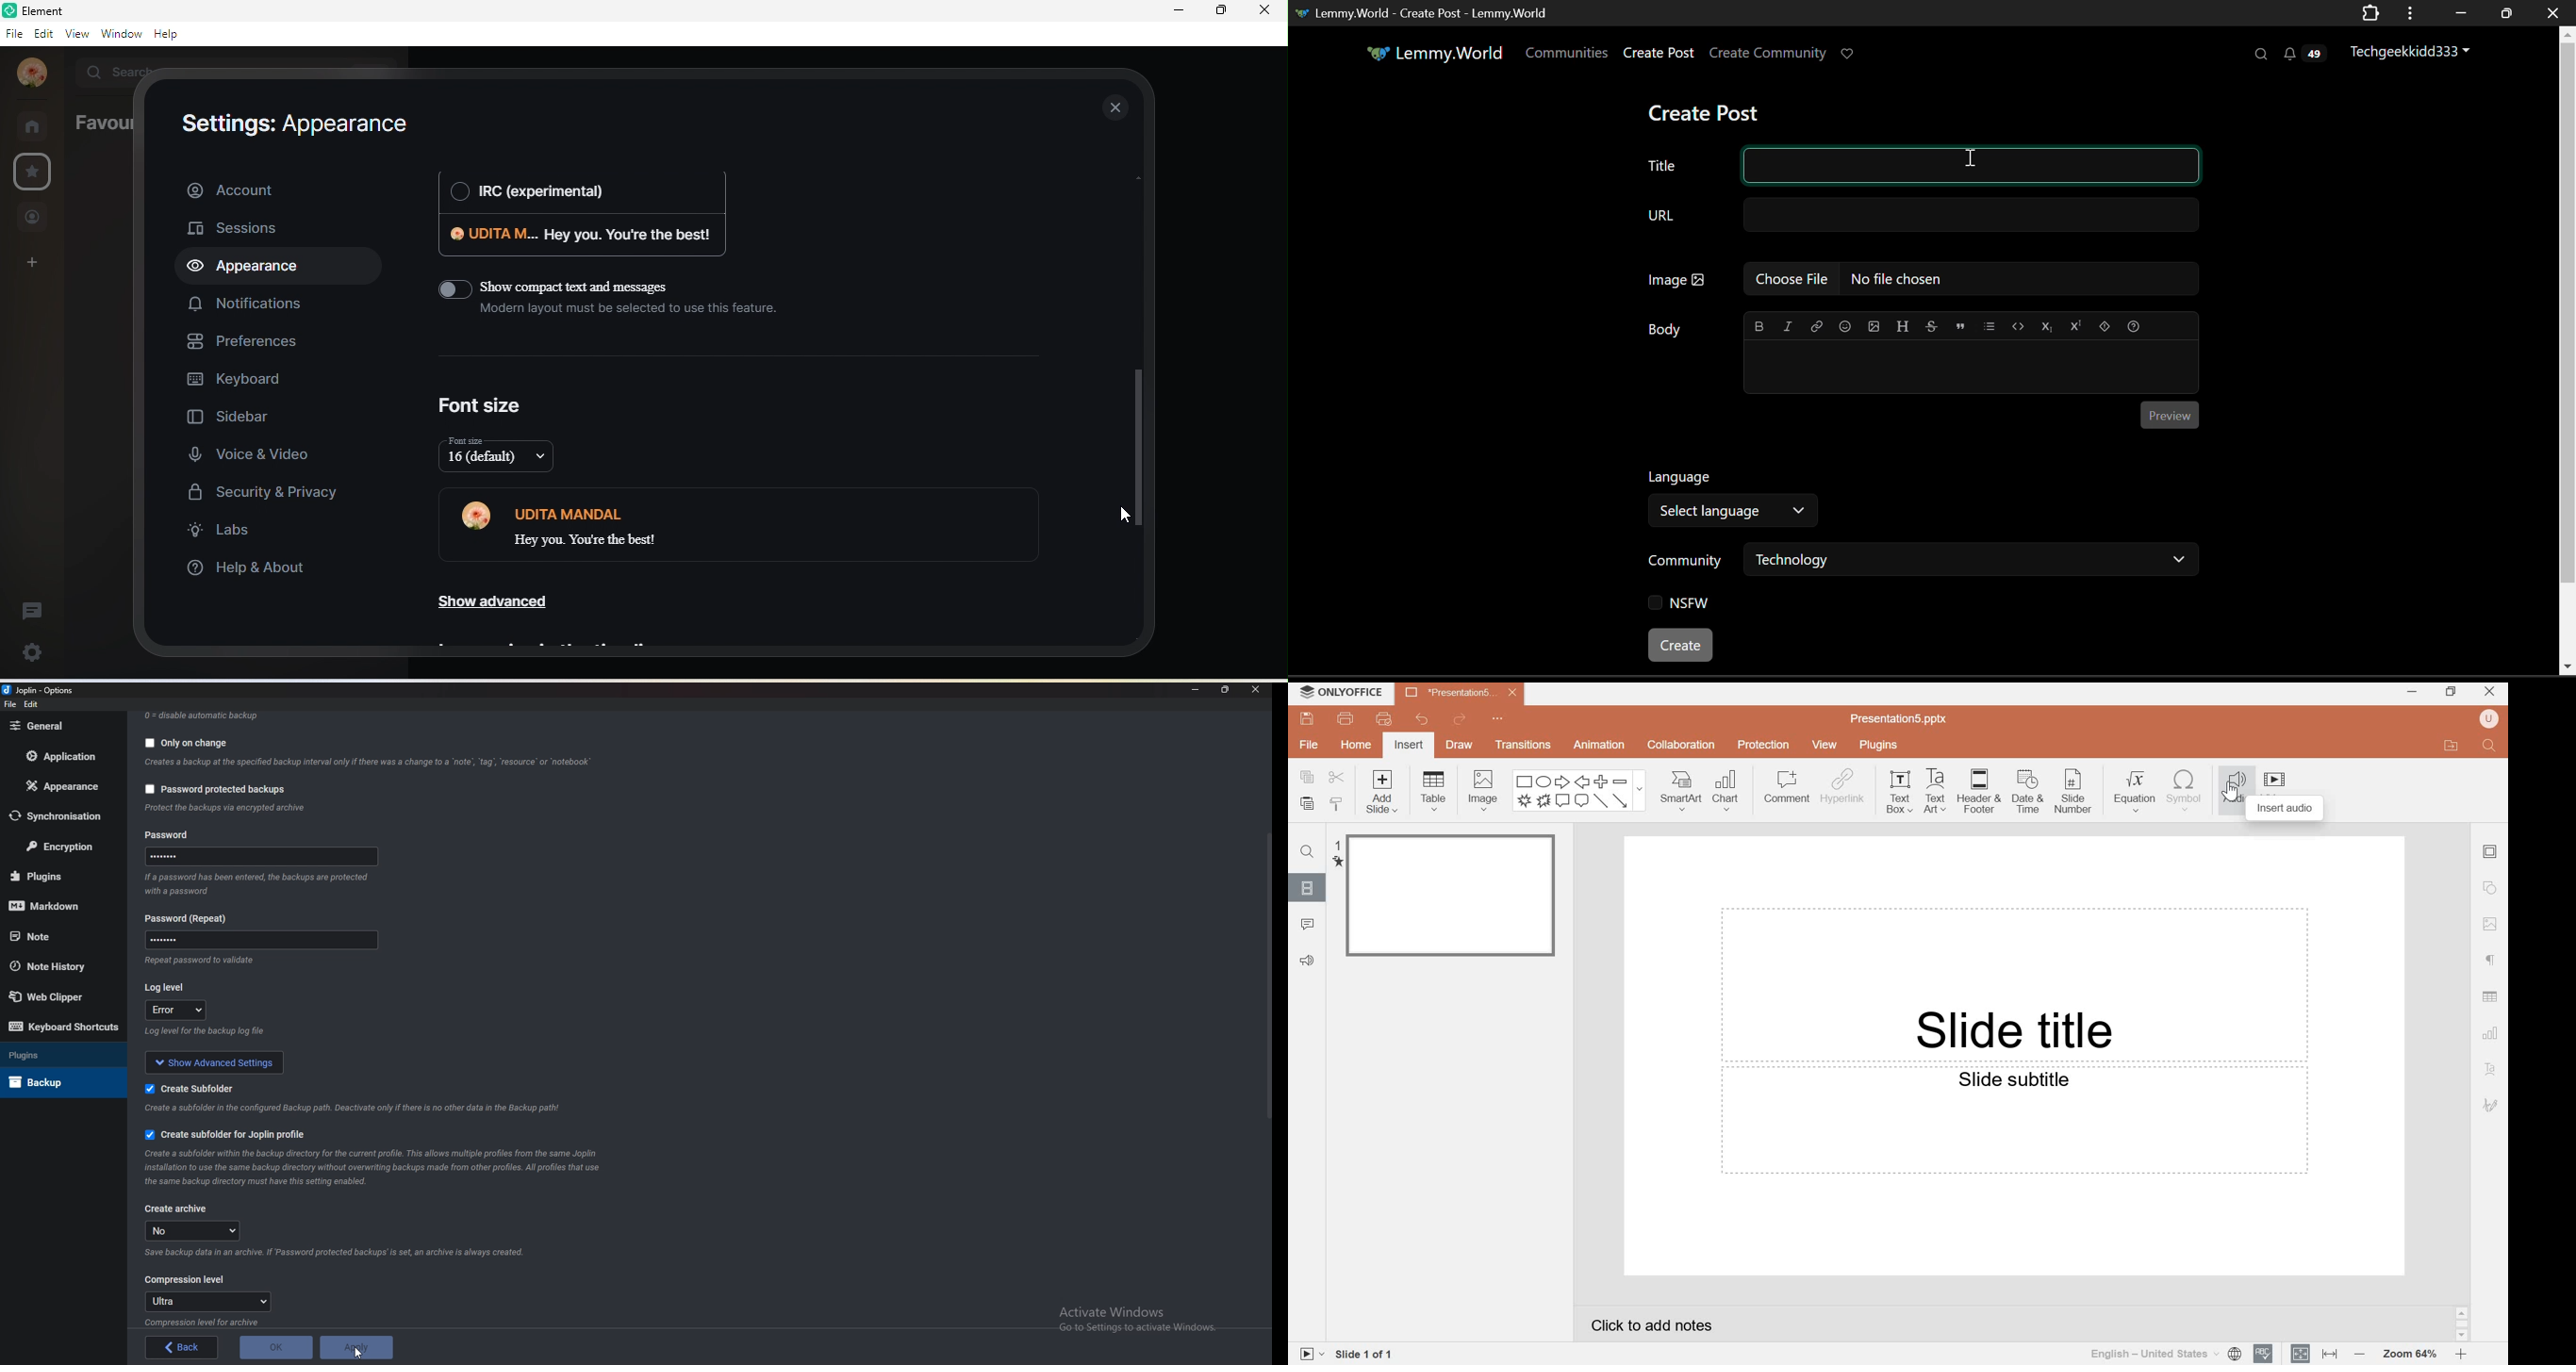 The image size is (2576, 1372). What do you see at coordinates (1308, 925) in the screenshot?
I see `comments` at bounding box center [1308, 925].